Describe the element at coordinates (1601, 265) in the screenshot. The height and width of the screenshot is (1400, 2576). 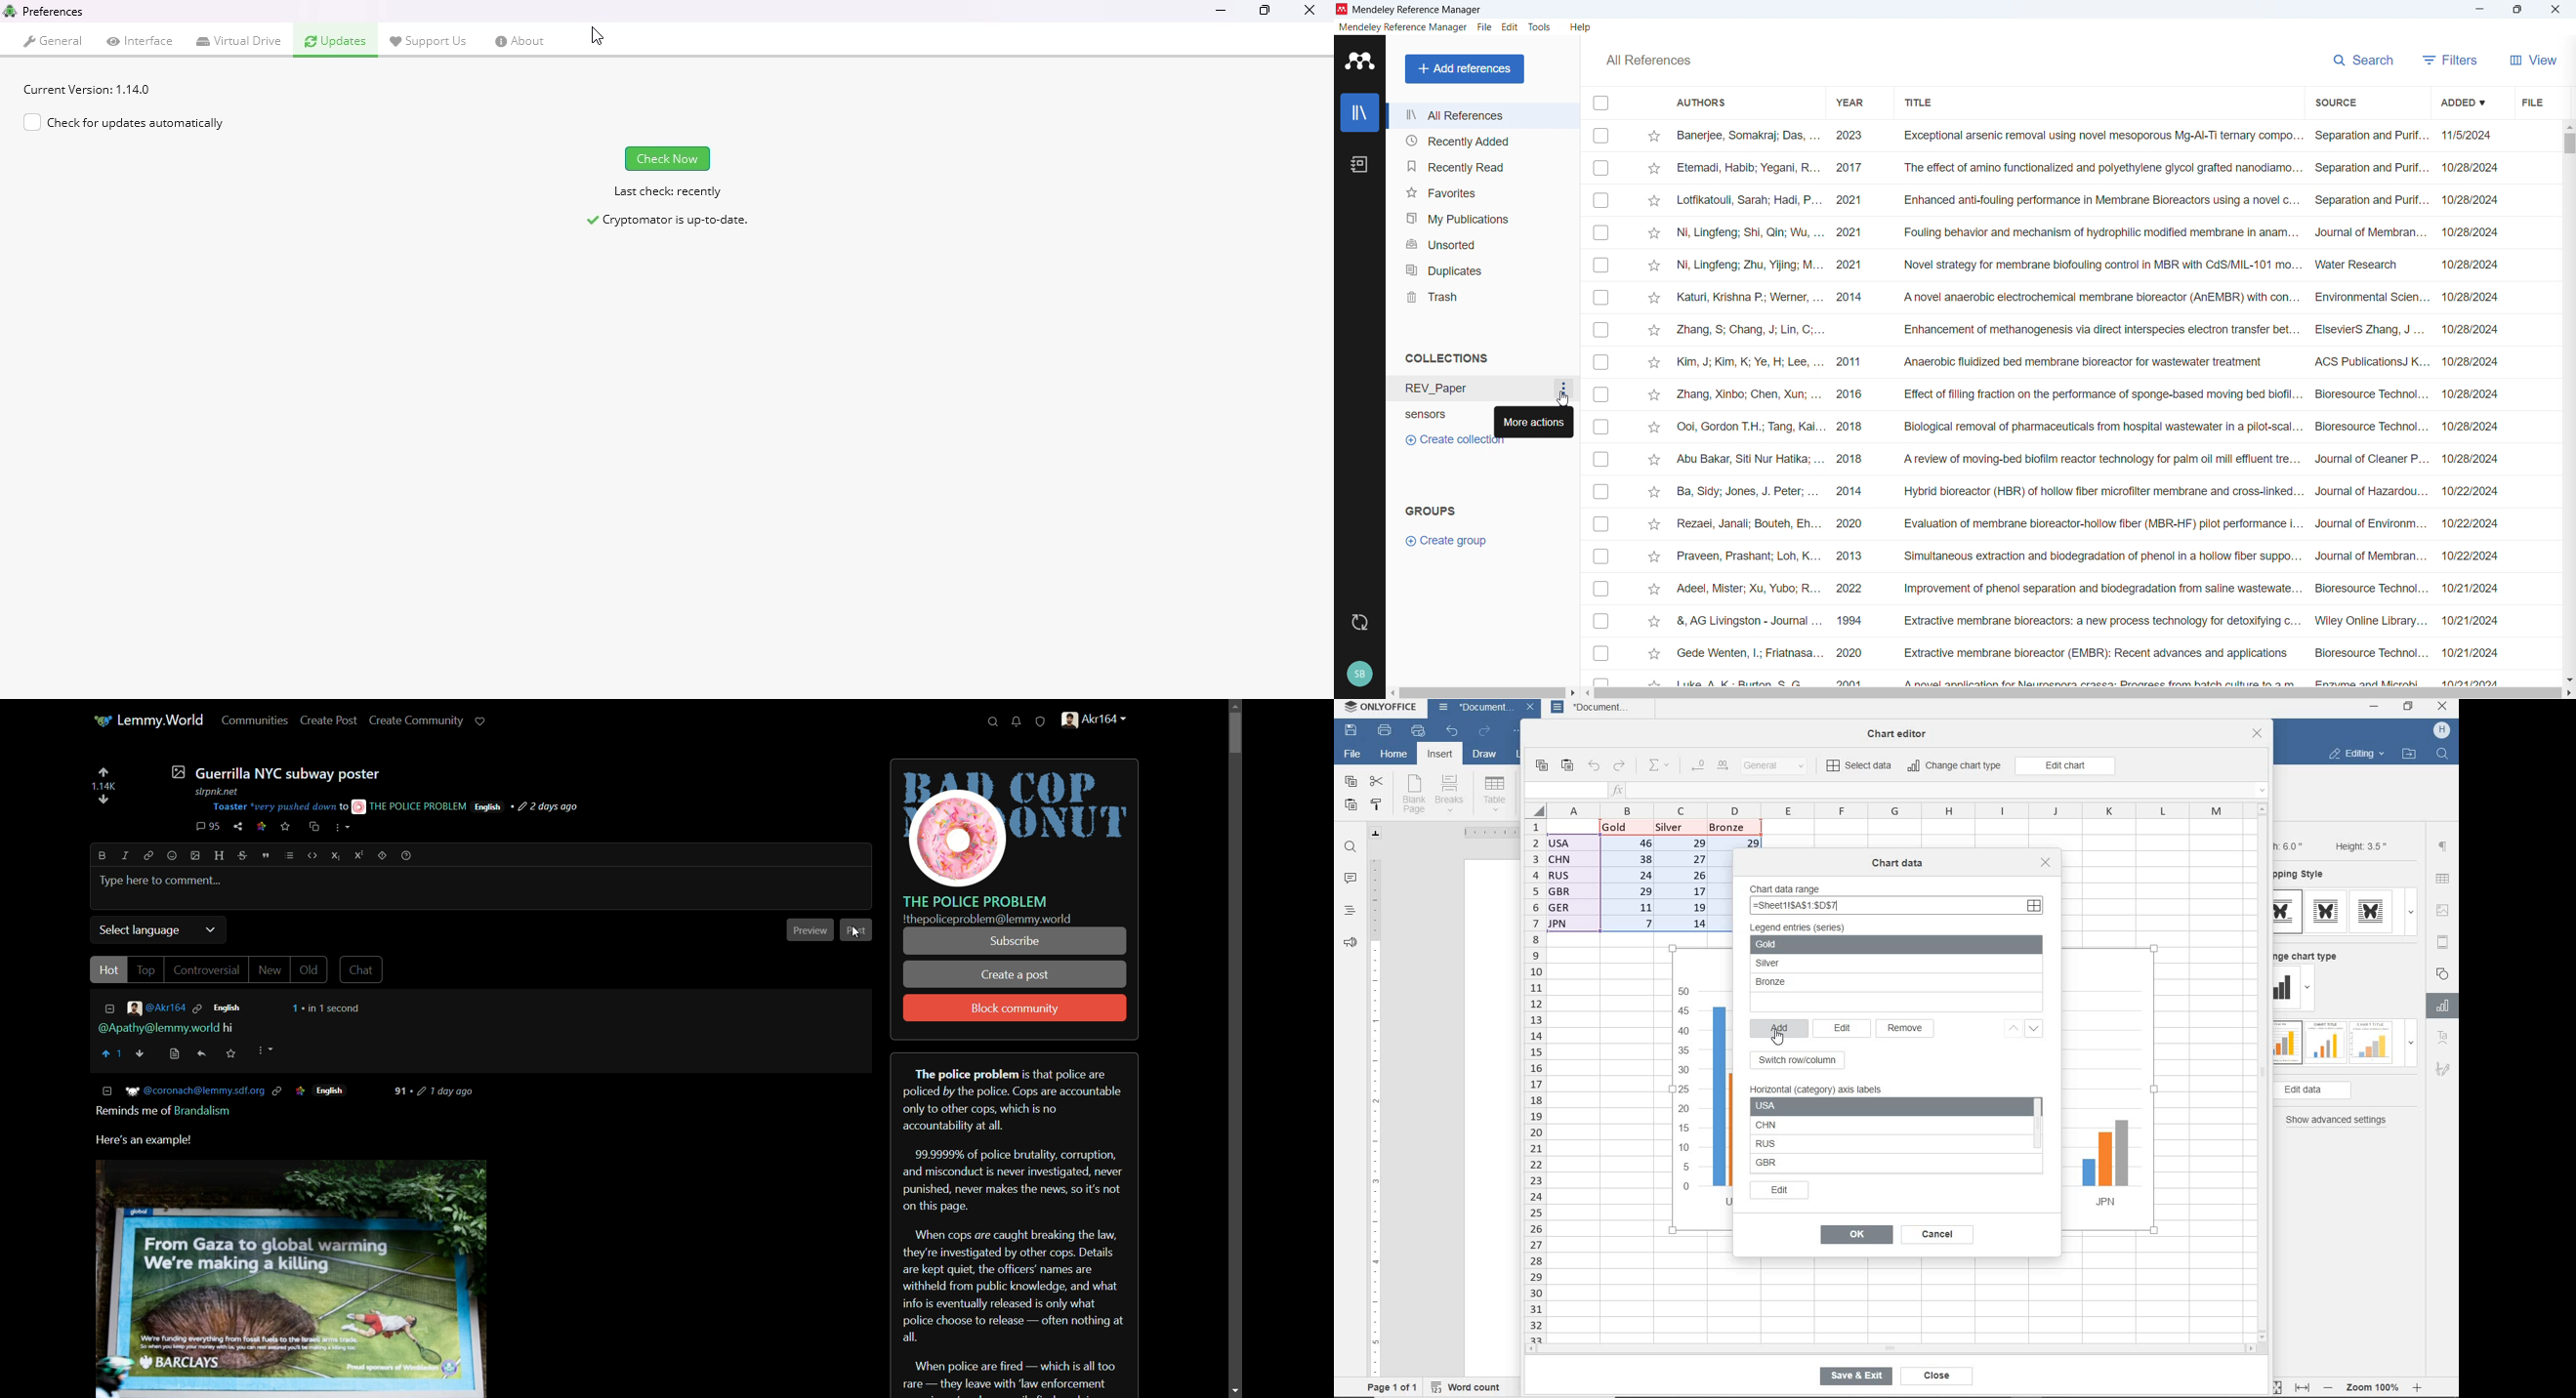
I see `Select respective publication` at that location.